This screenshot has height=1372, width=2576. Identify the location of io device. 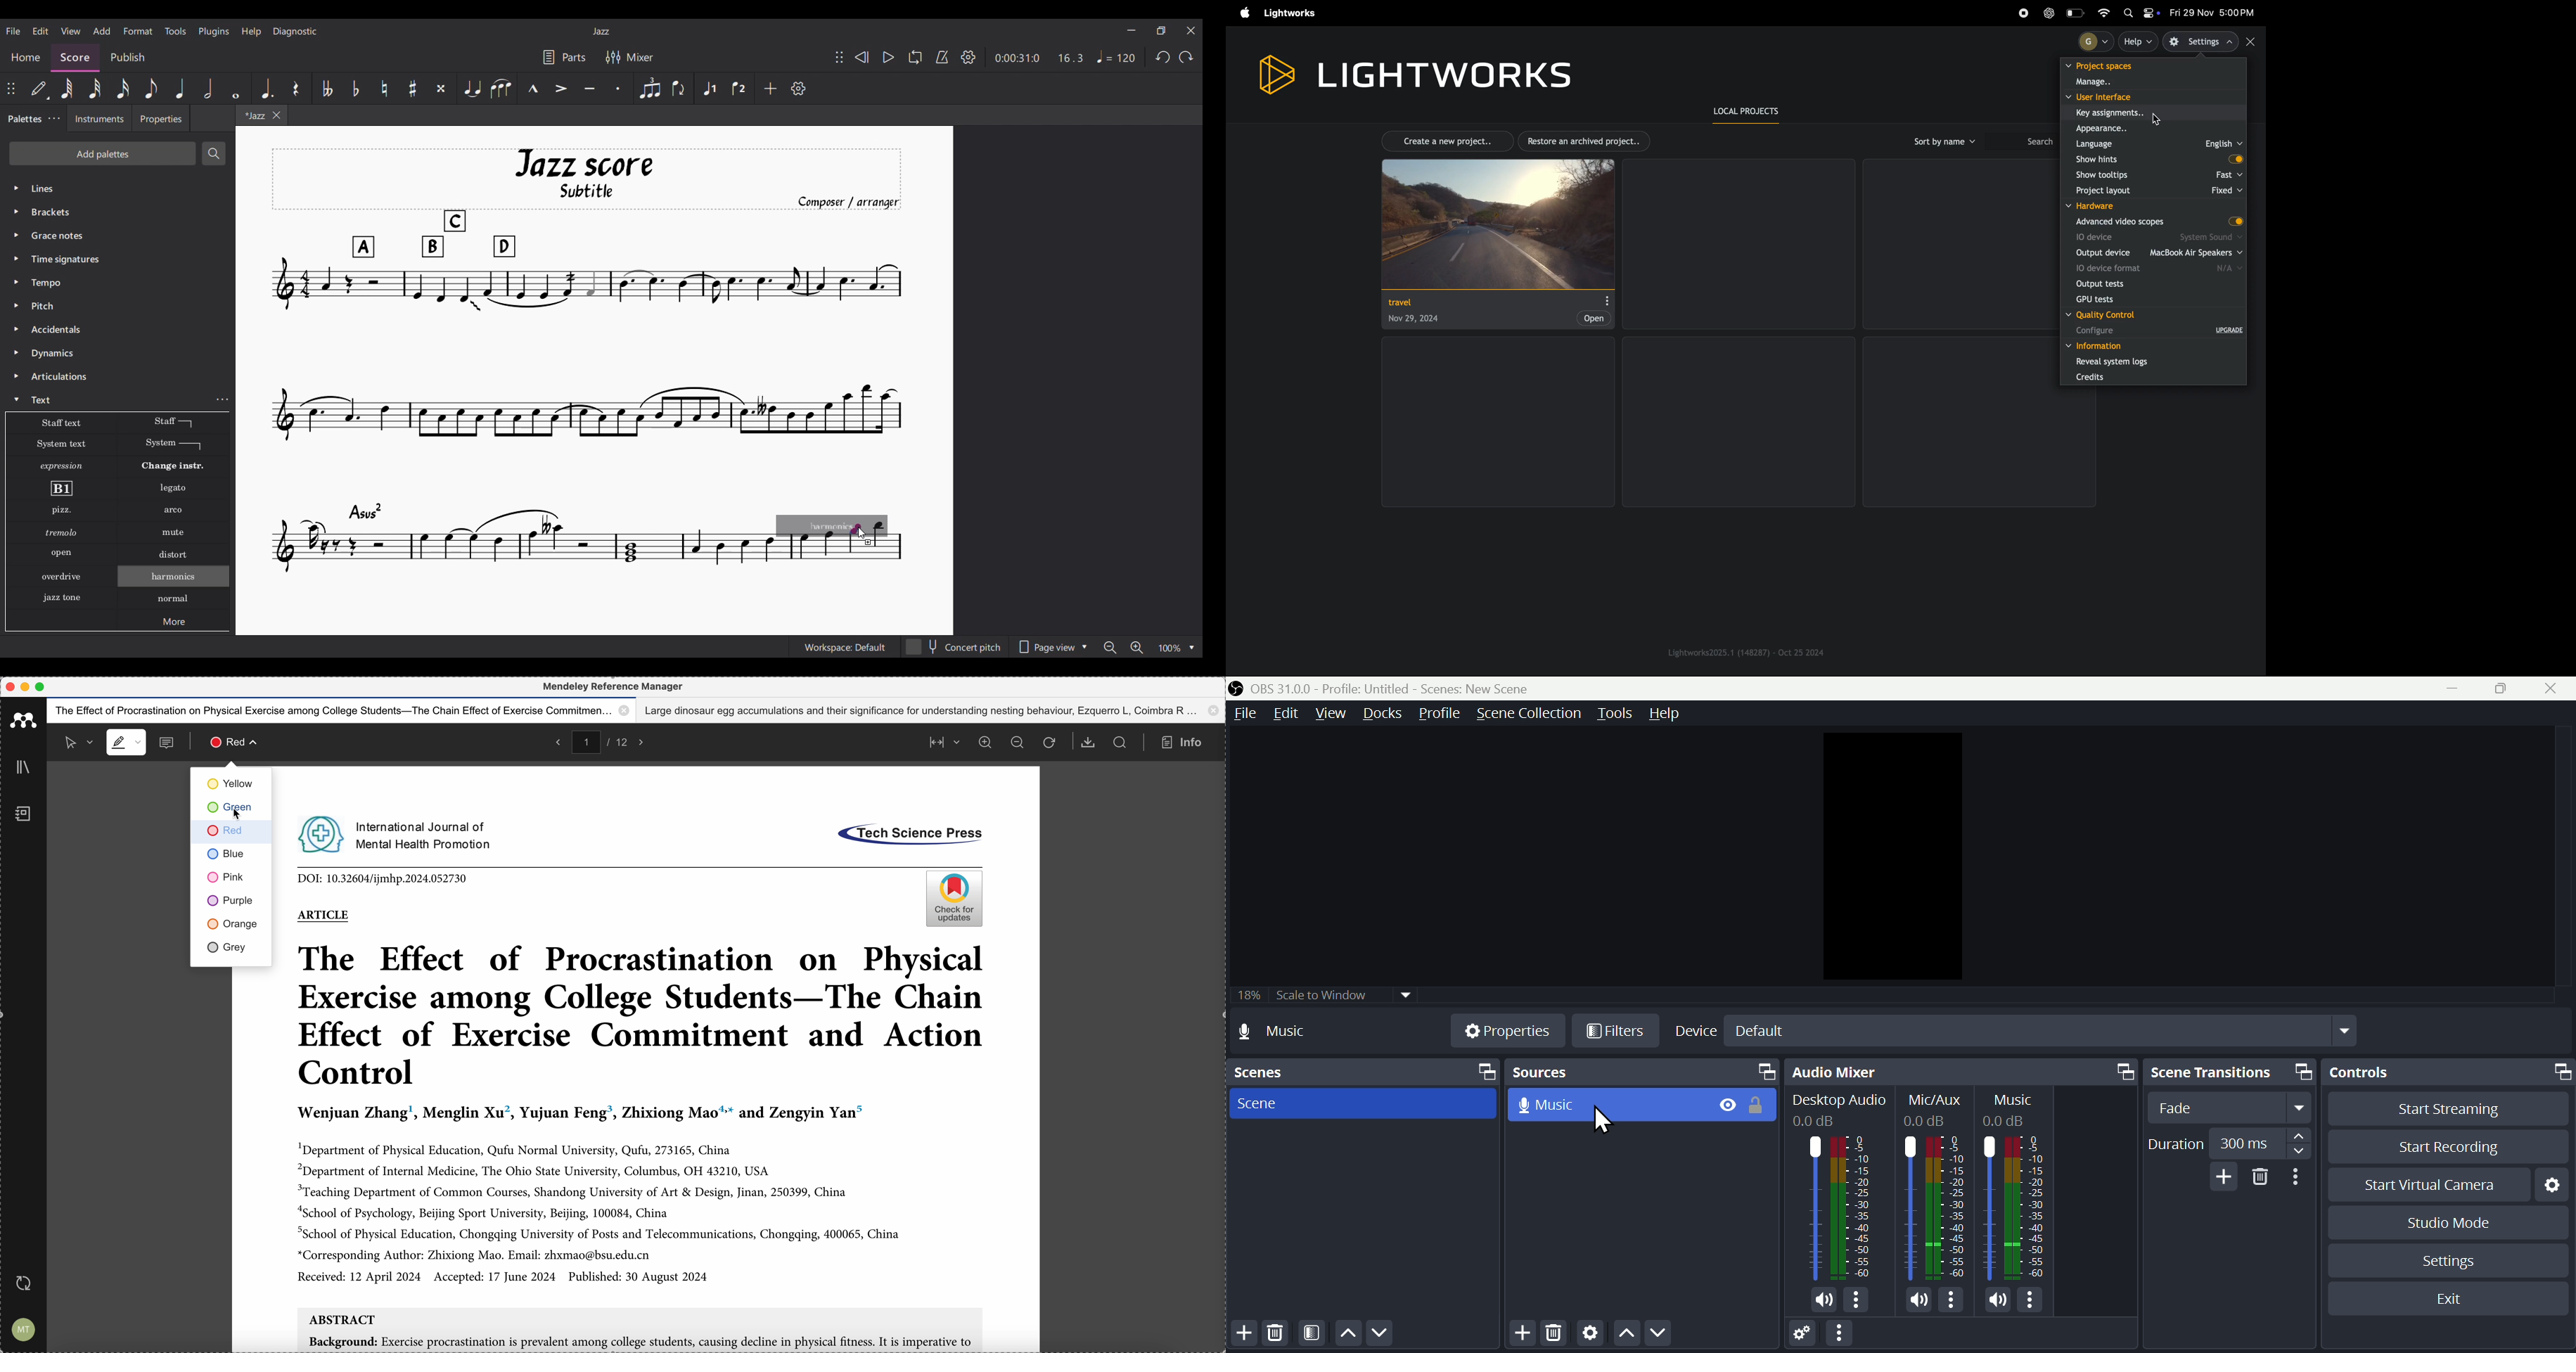
(2154, 239).